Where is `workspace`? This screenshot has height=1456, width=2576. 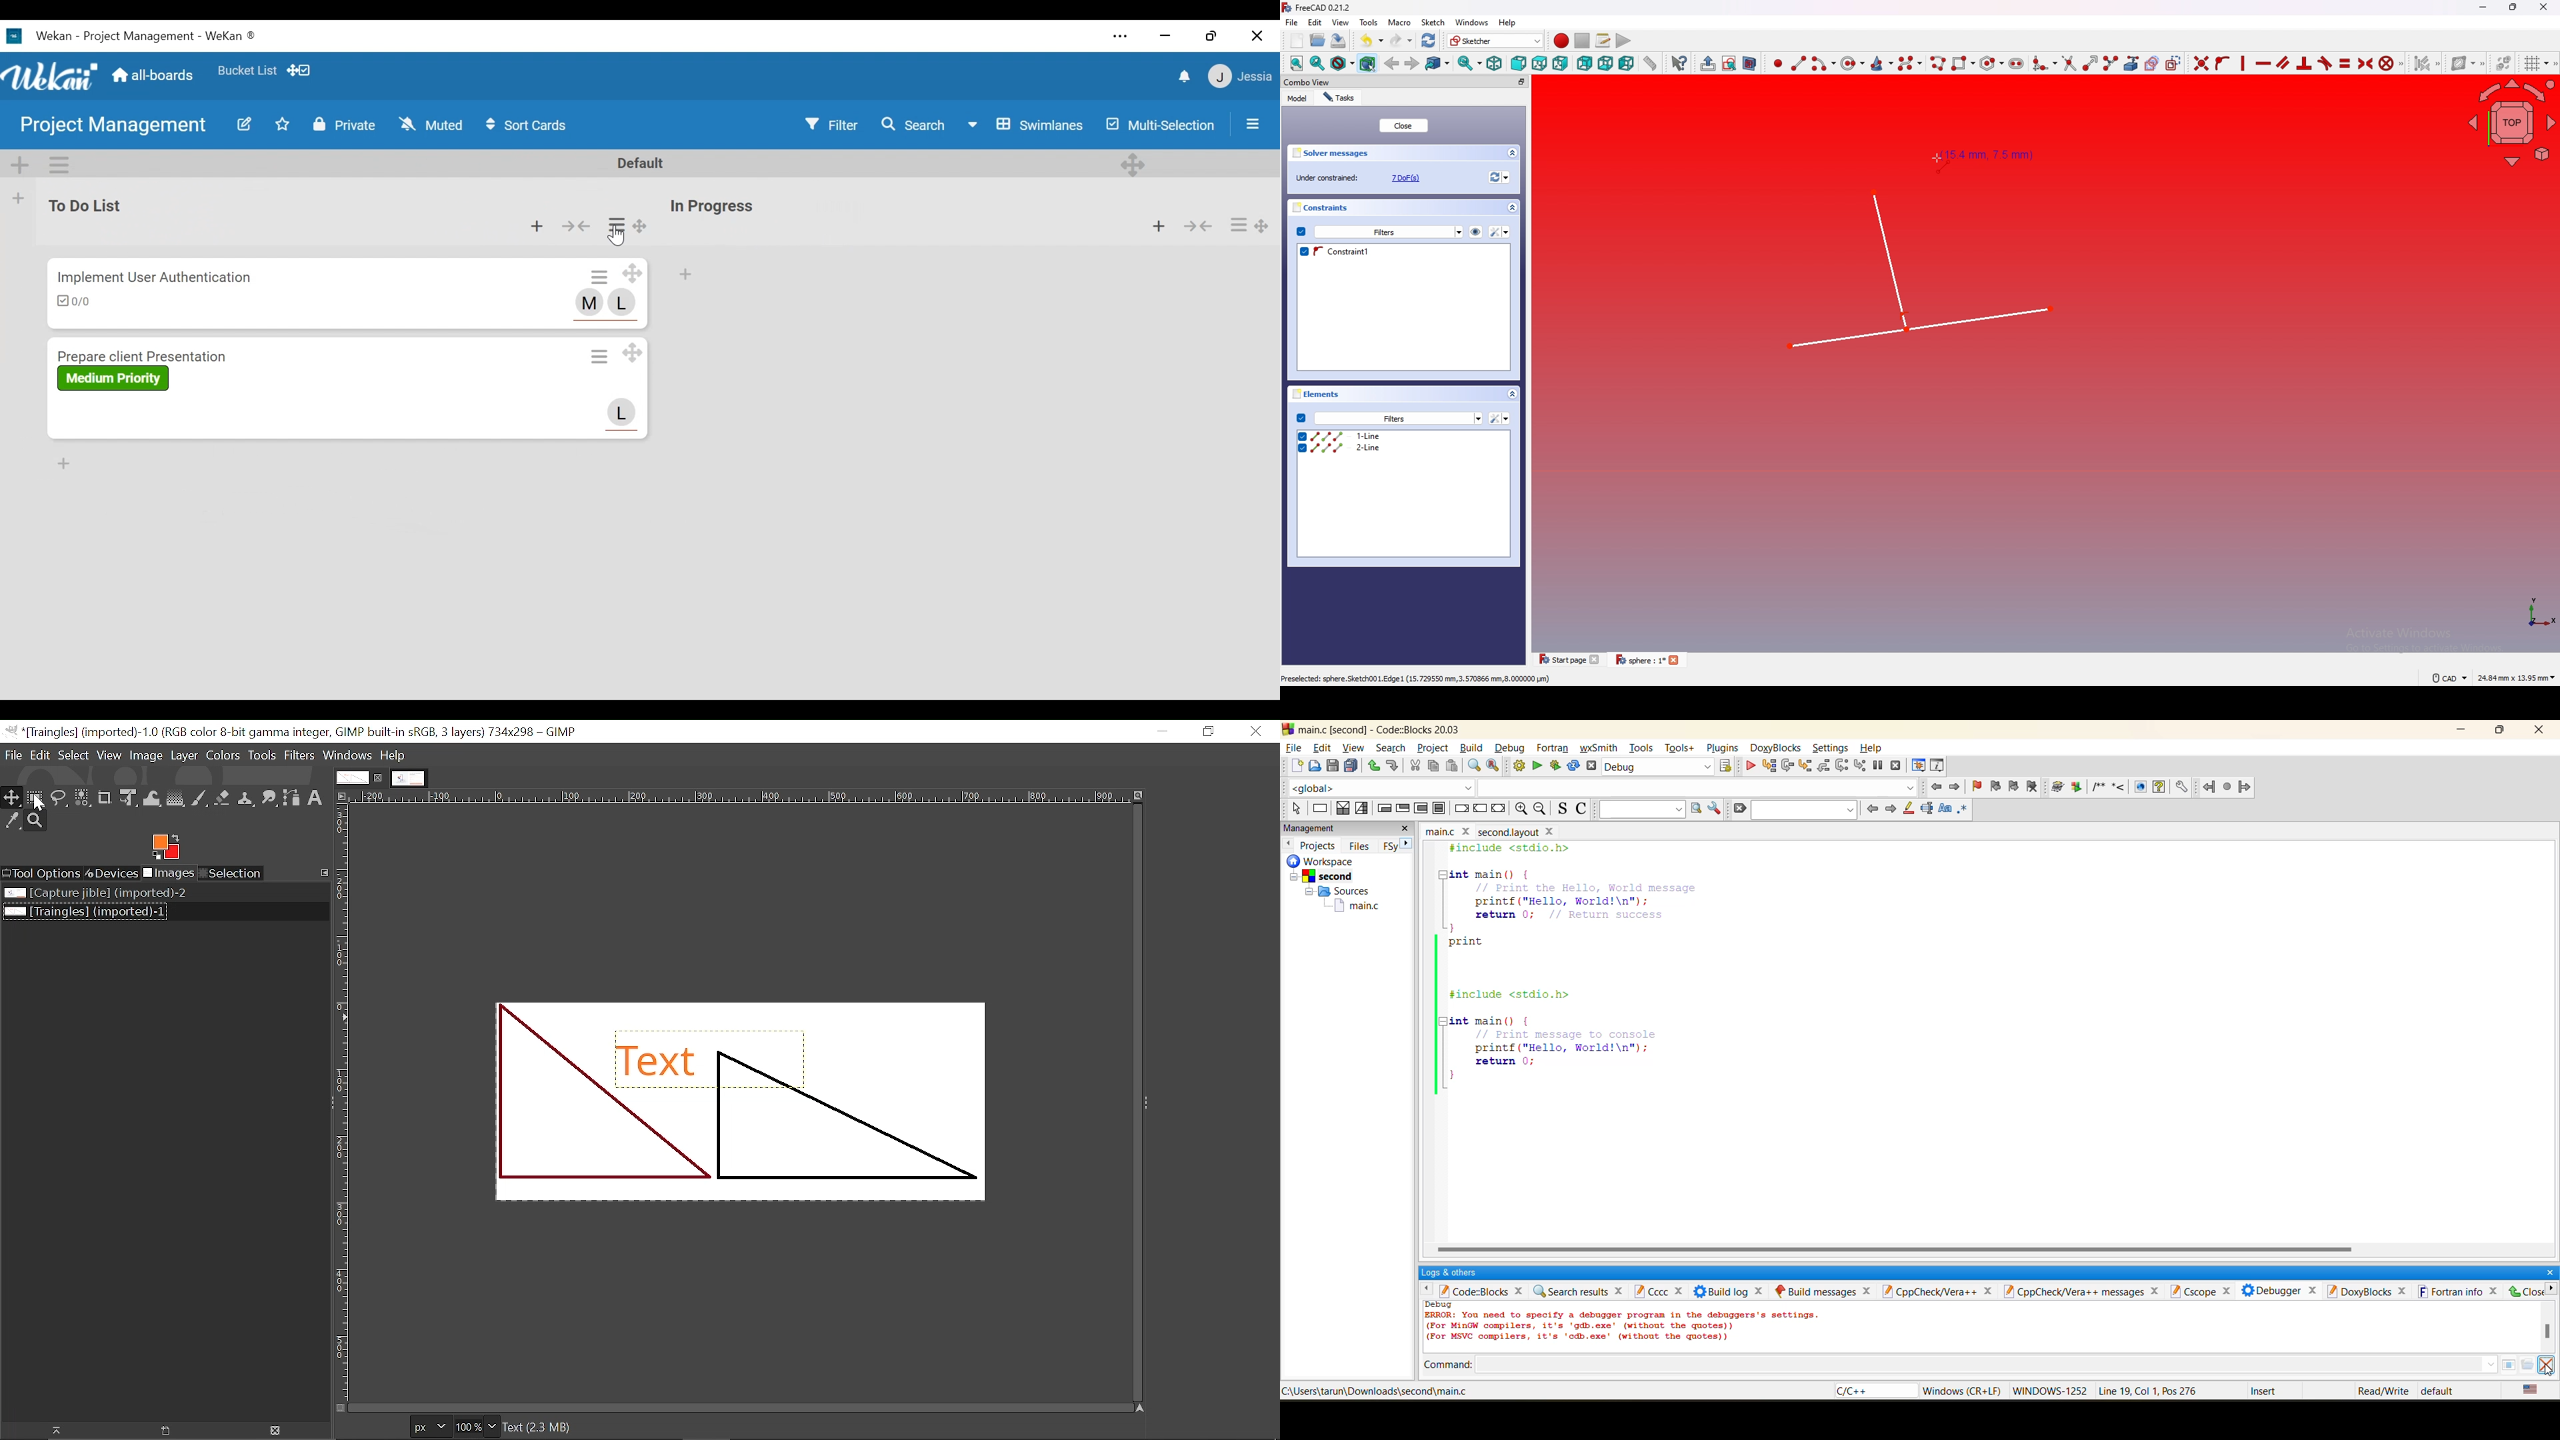
workspace is located at coordinates (1344, 889).